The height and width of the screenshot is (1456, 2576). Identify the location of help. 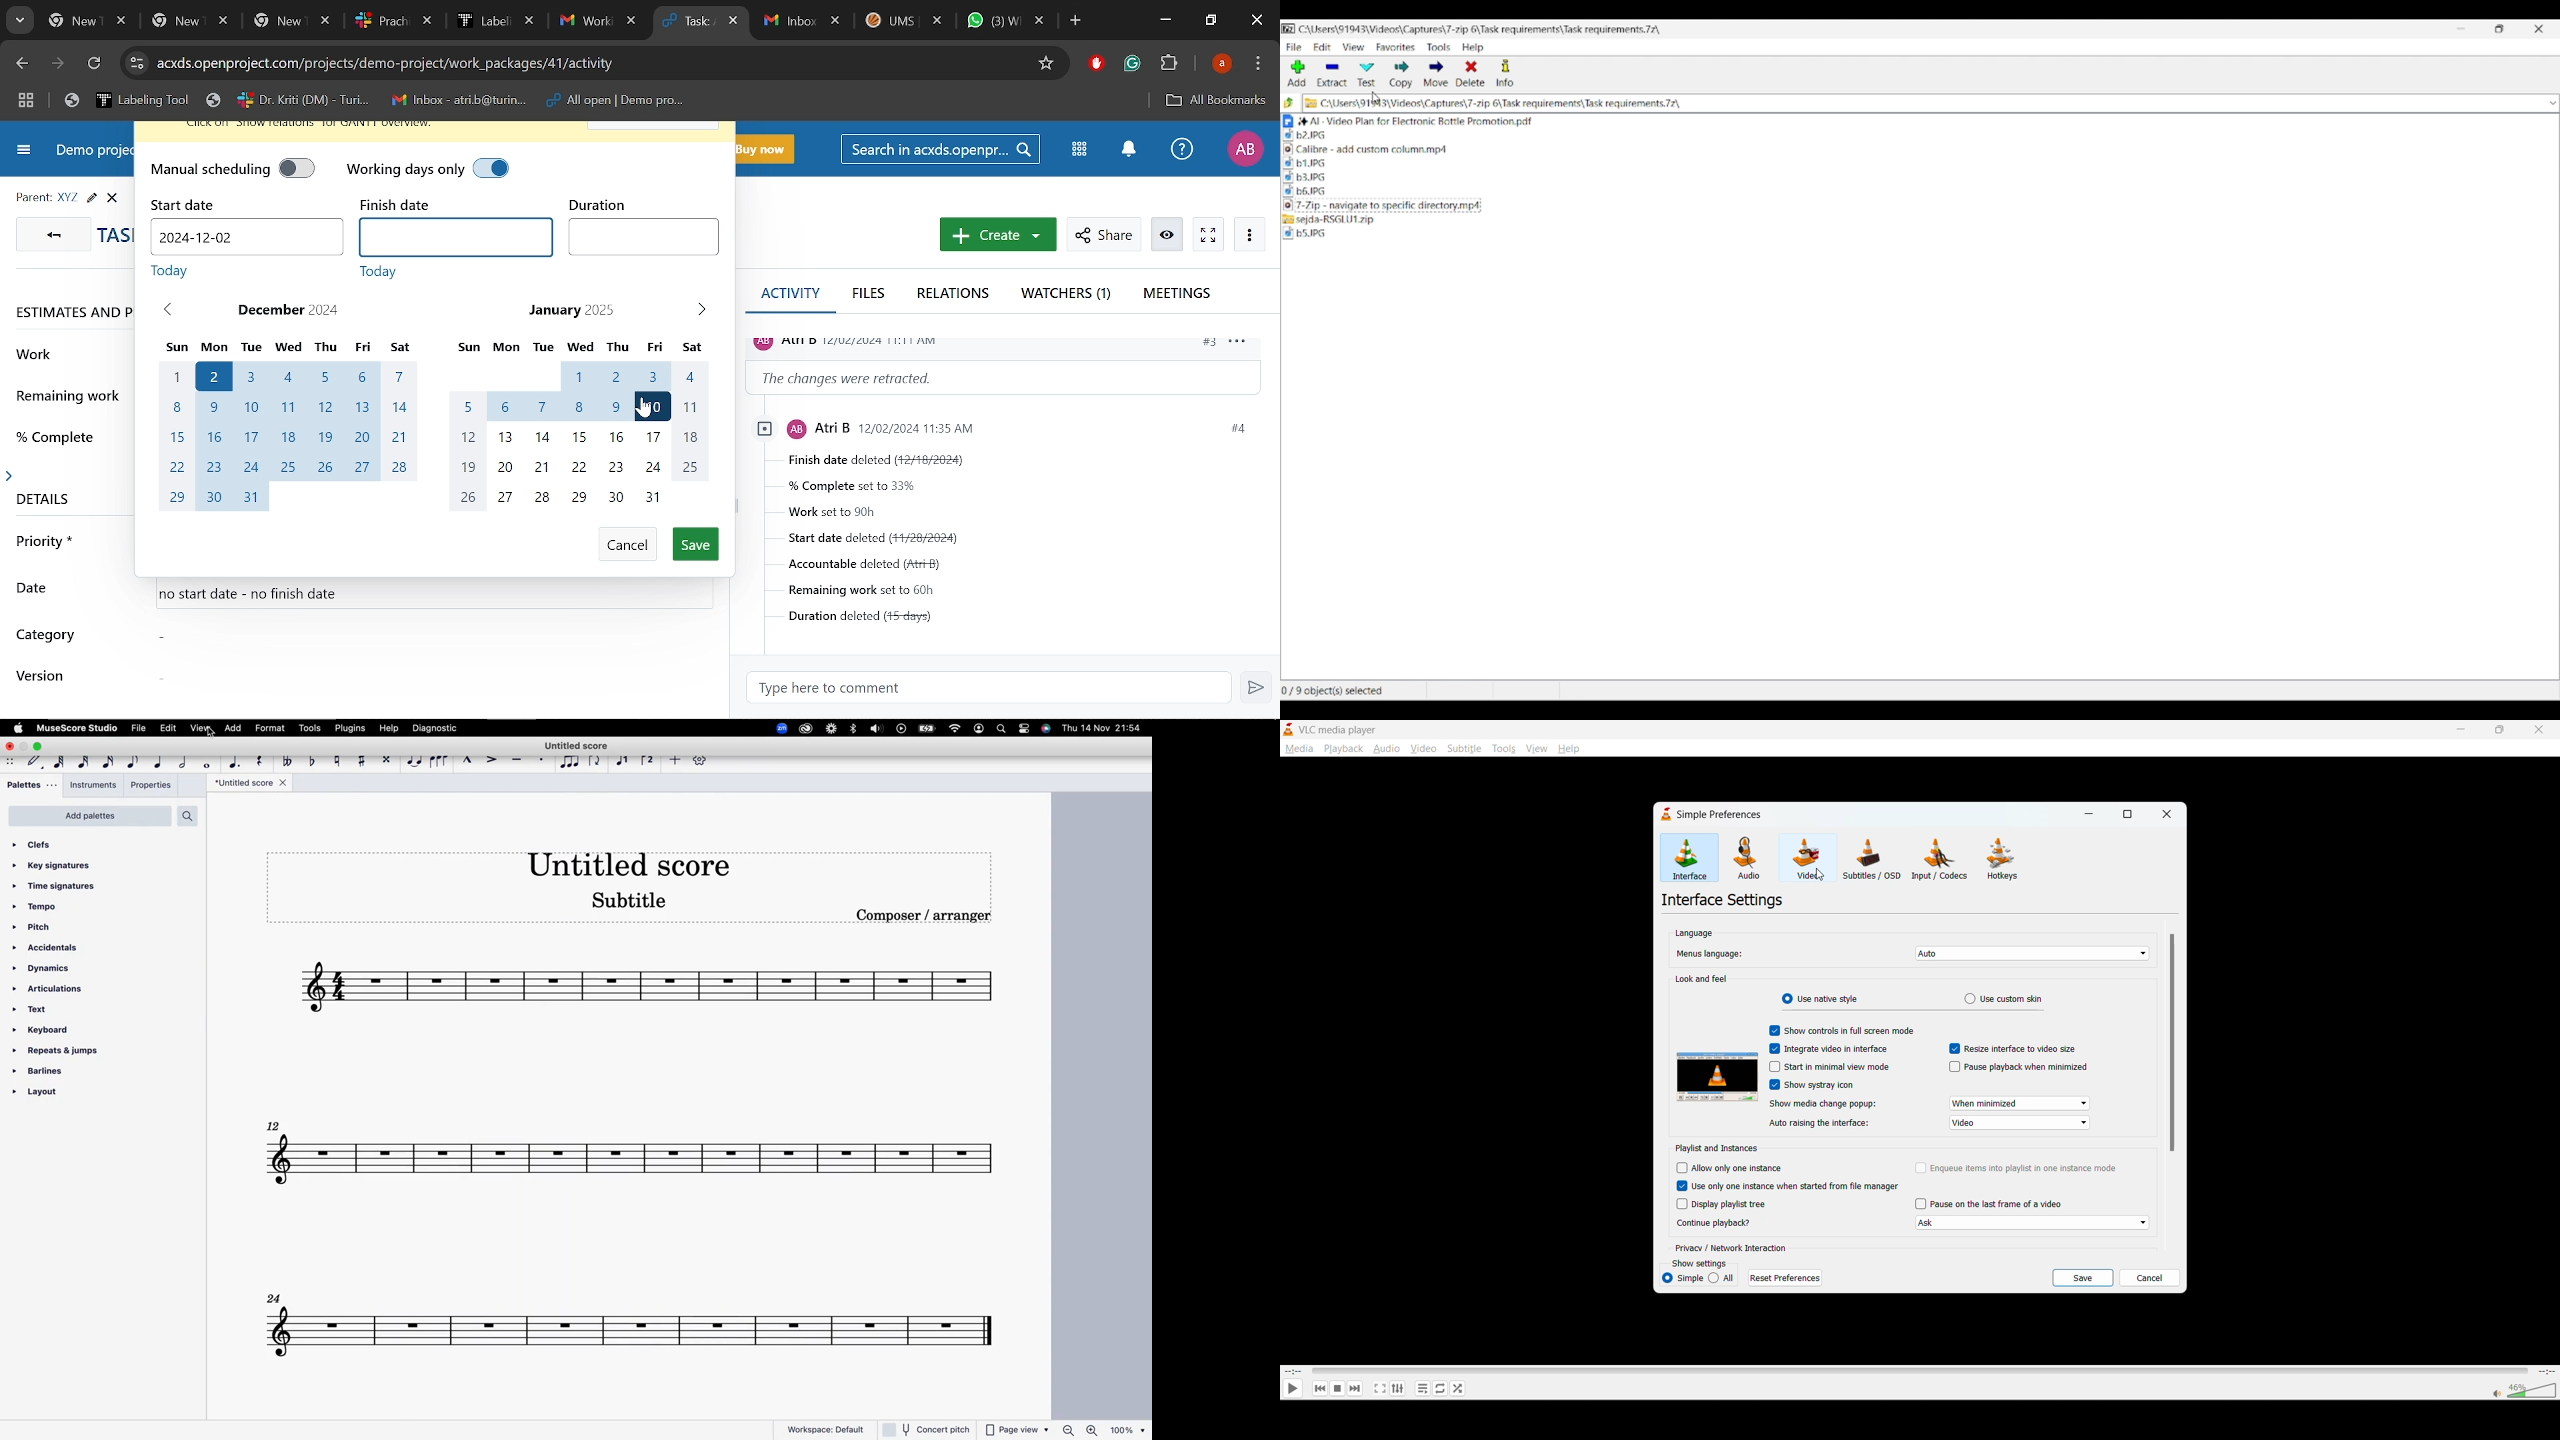
(389, 729).